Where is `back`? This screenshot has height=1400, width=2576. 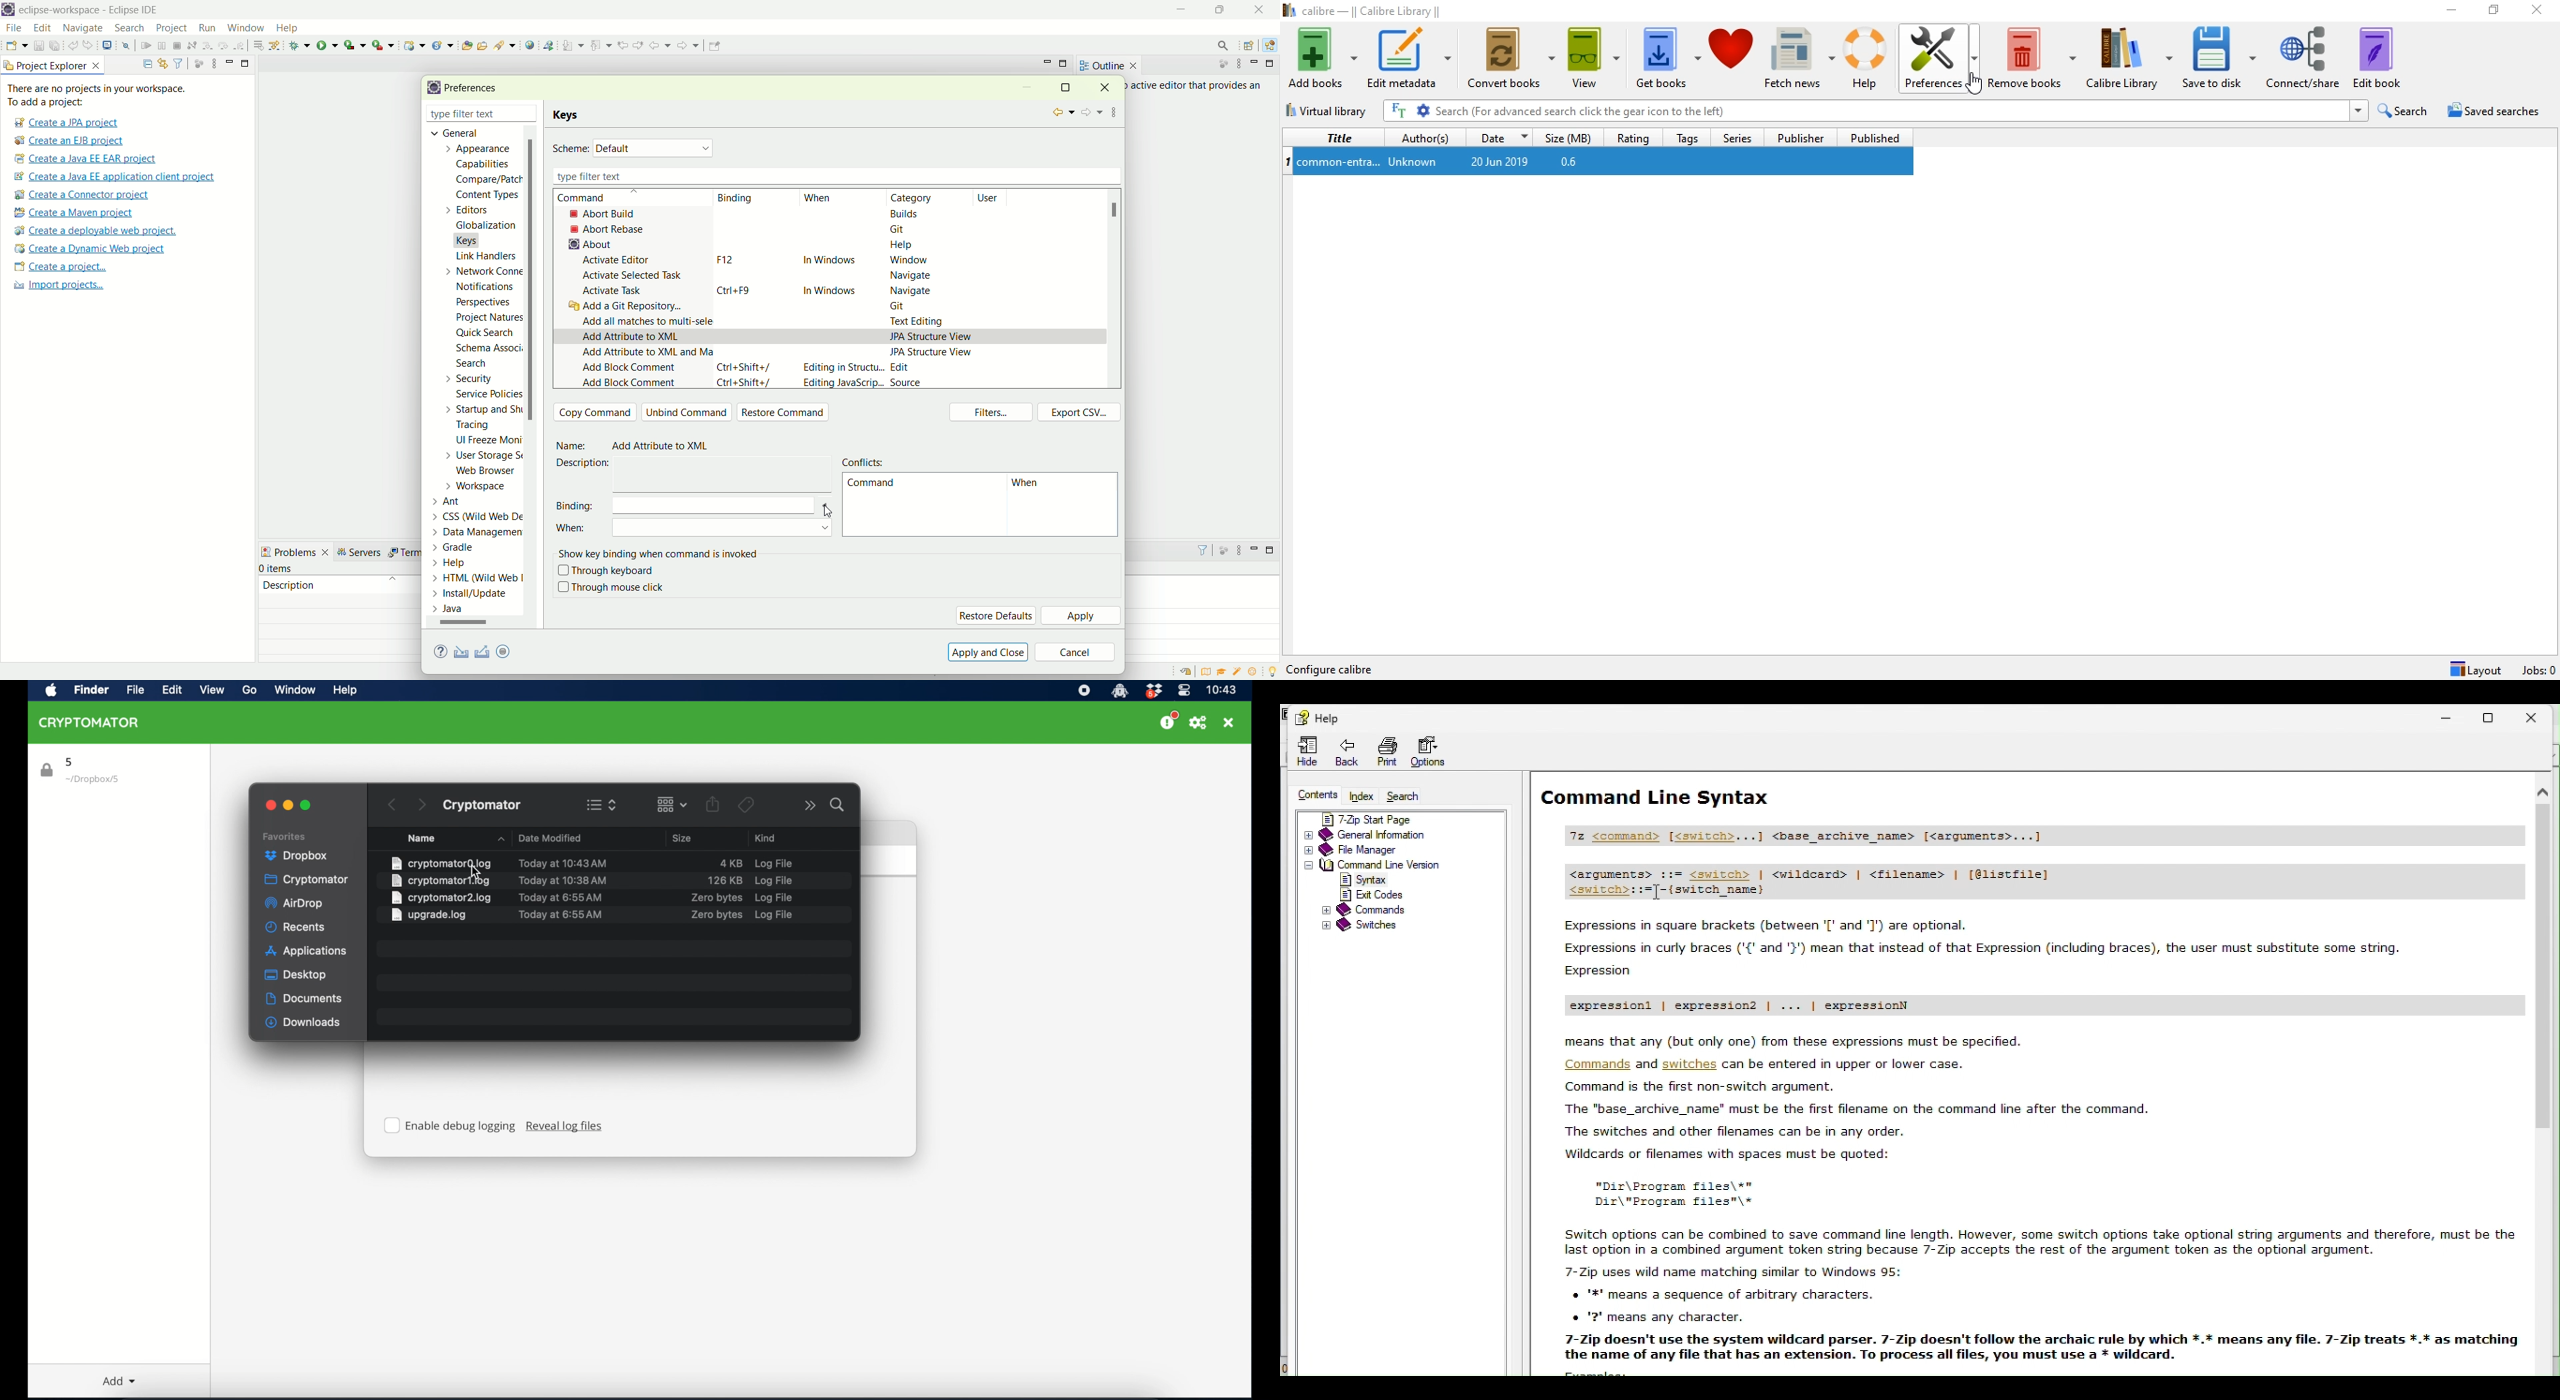 back is located at coordinates (392, 805).